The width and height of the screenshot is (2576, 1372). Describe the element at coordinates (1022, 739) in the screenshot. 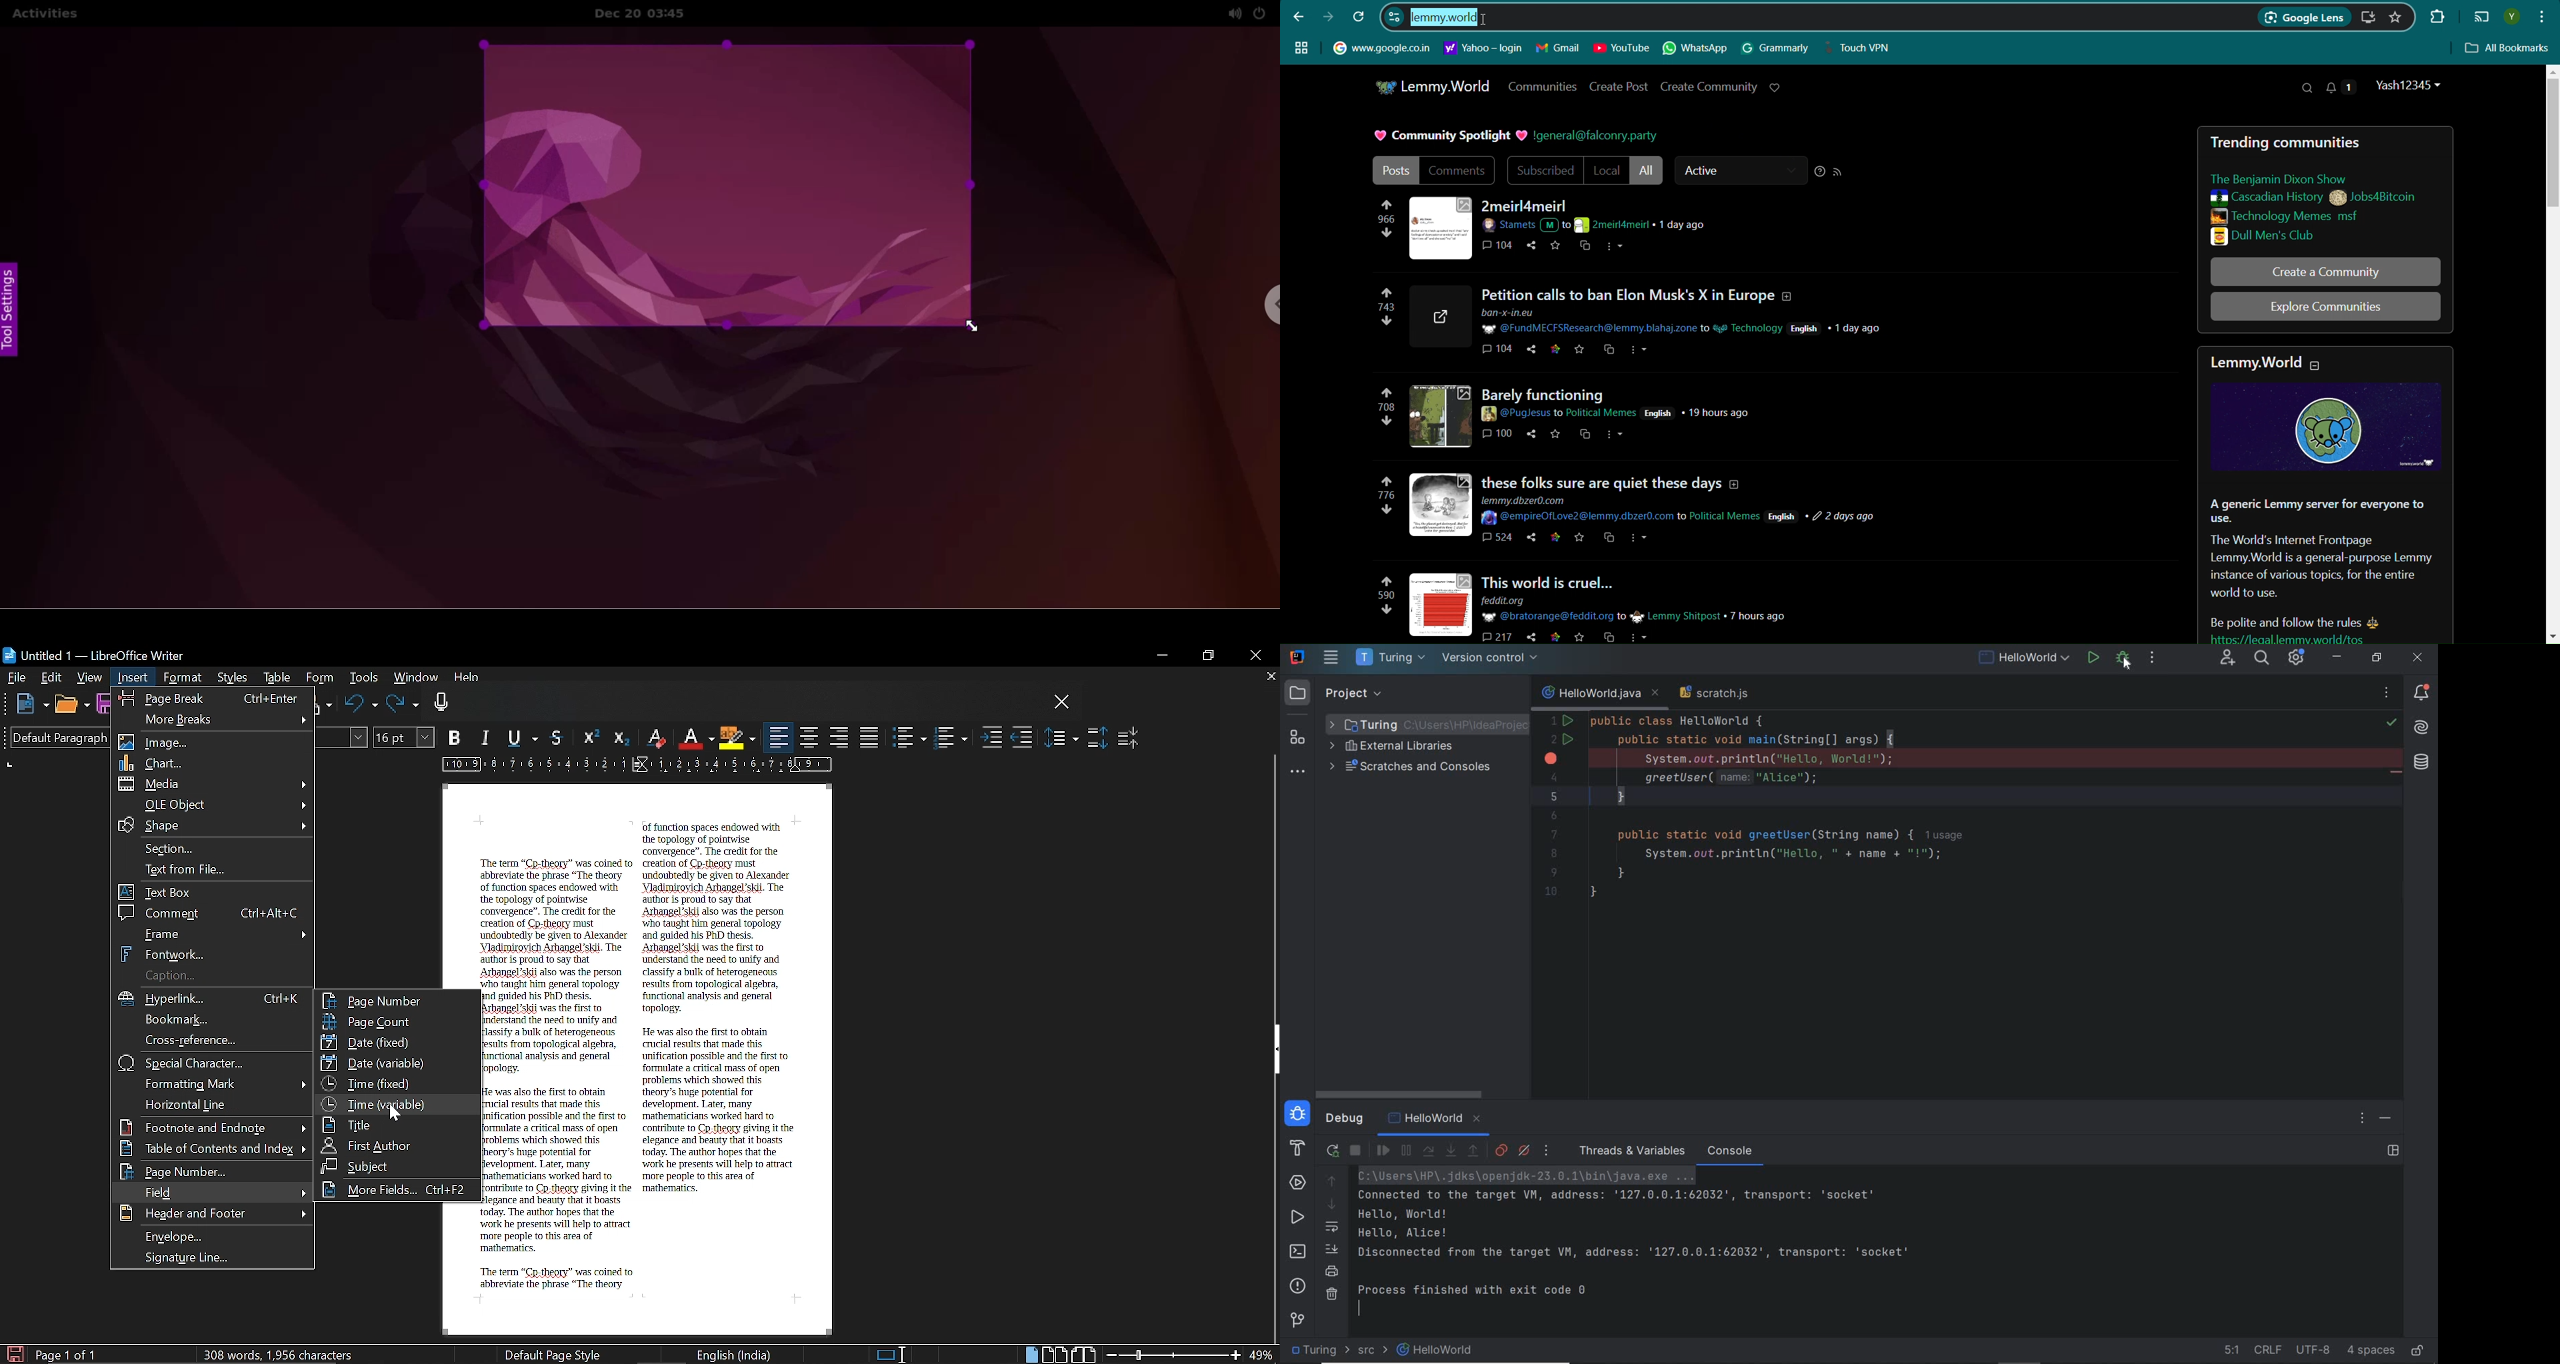

I see `Decrease indent` at that location.